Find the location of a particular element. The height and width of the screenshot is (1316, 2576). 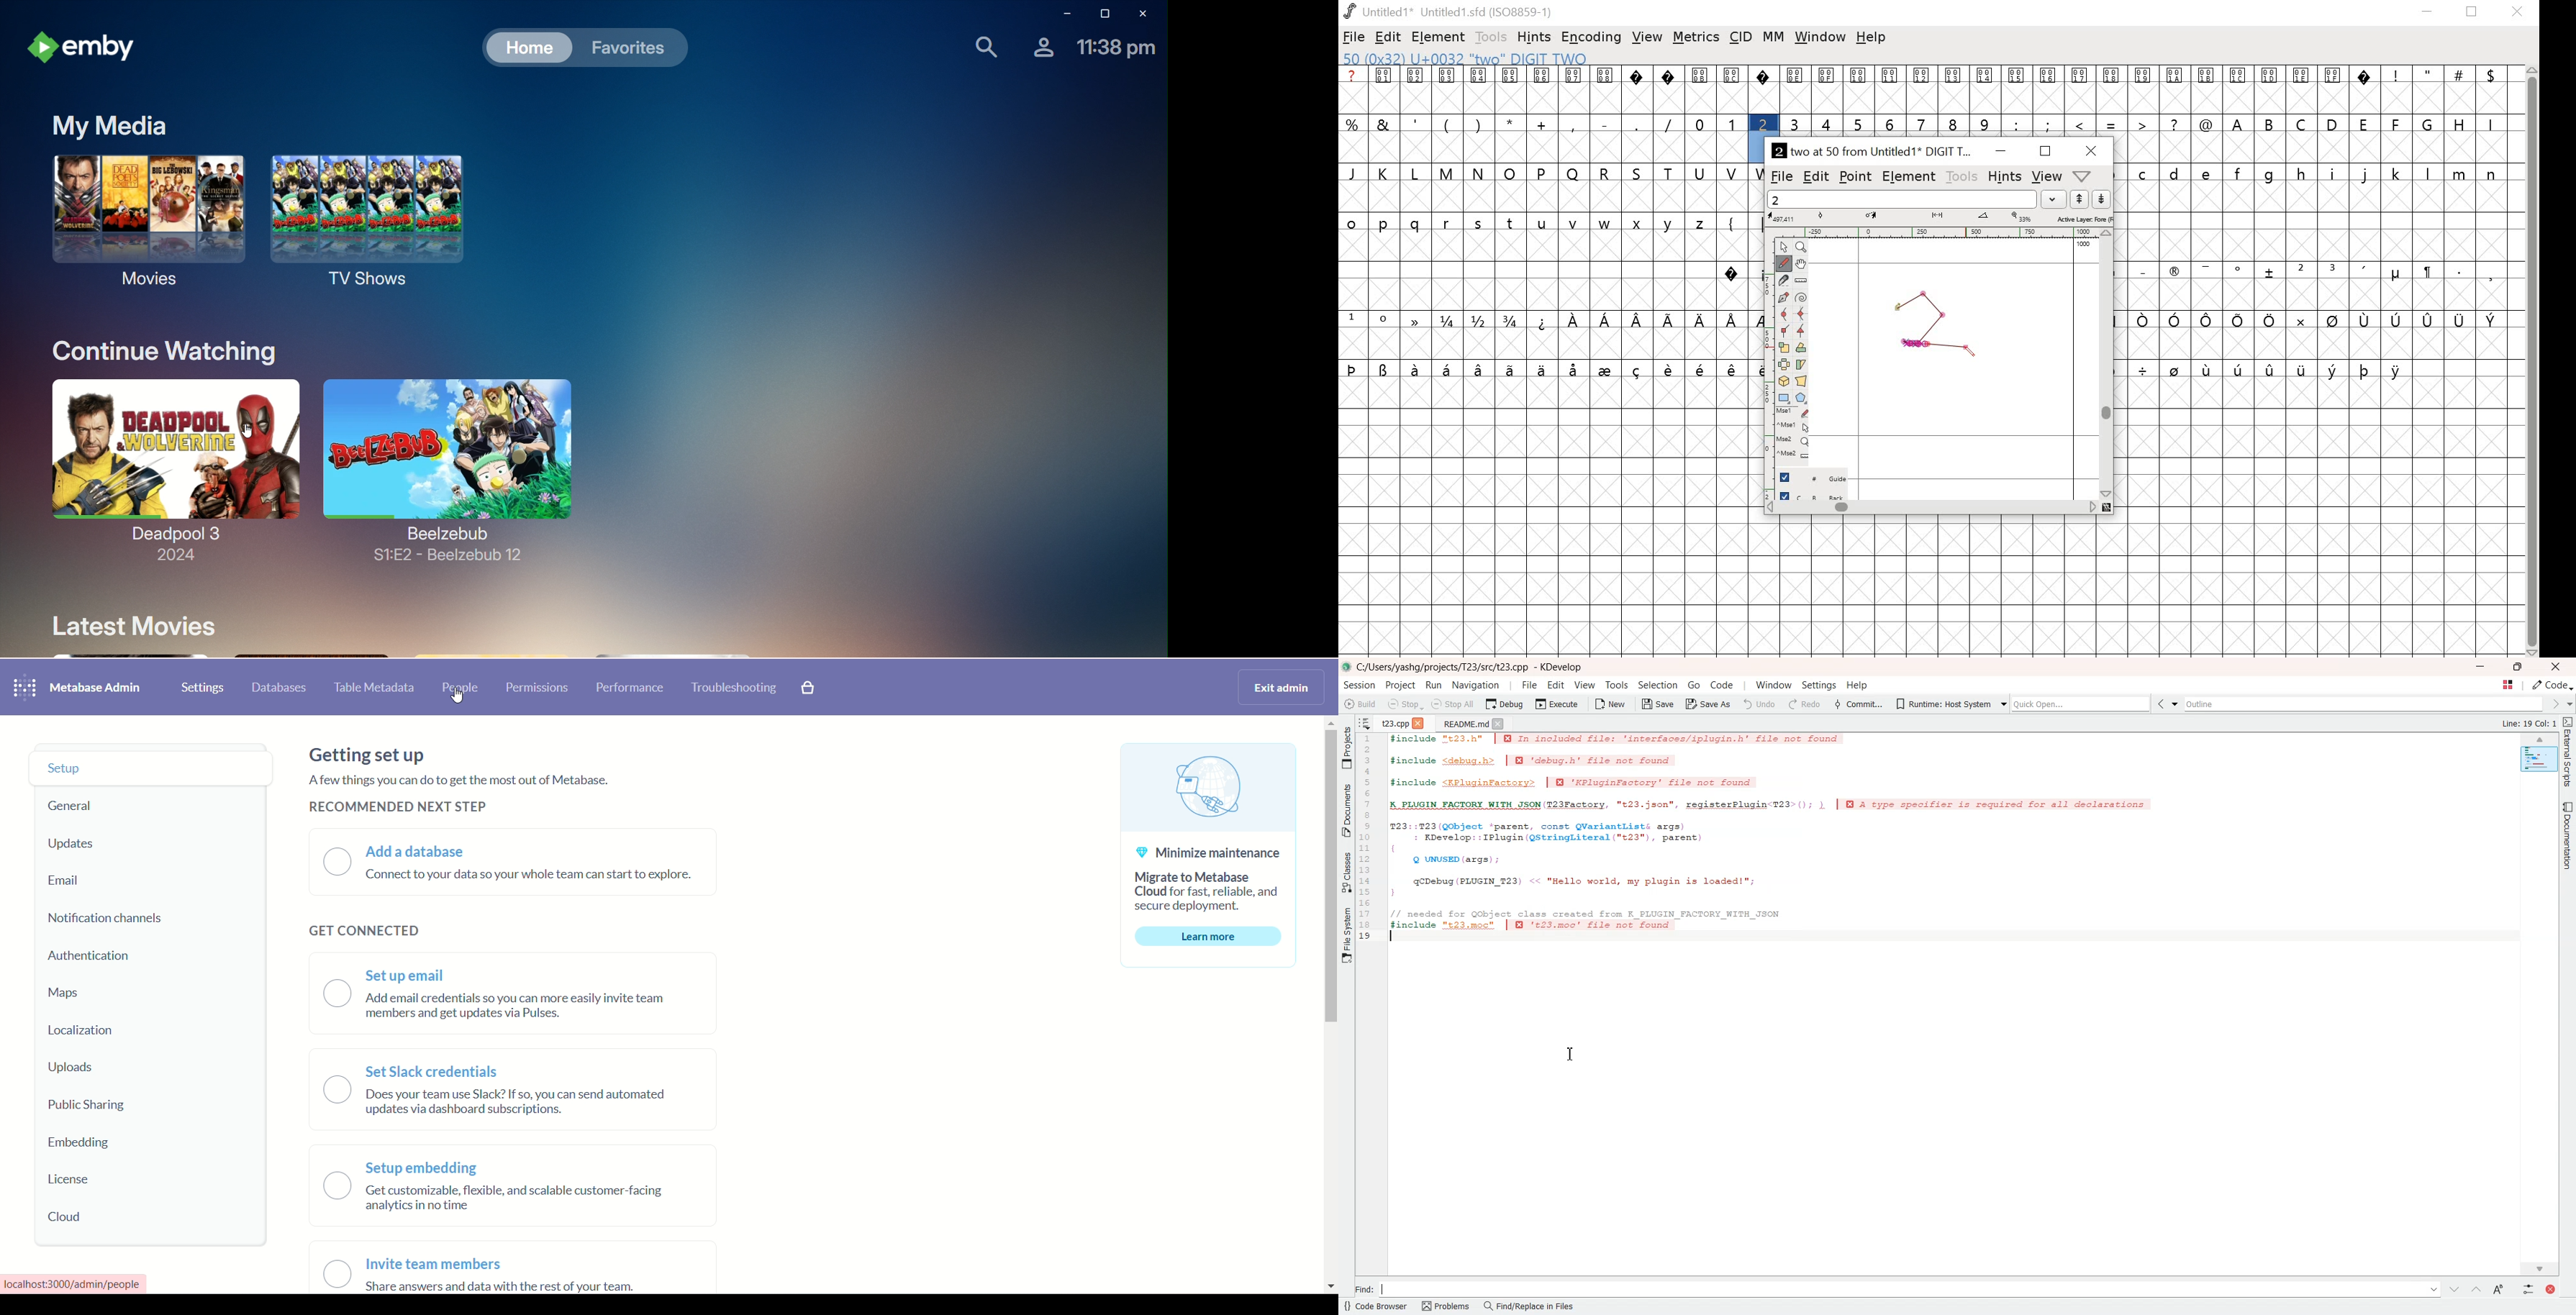

Edit is located at coordinates (1557, 685).